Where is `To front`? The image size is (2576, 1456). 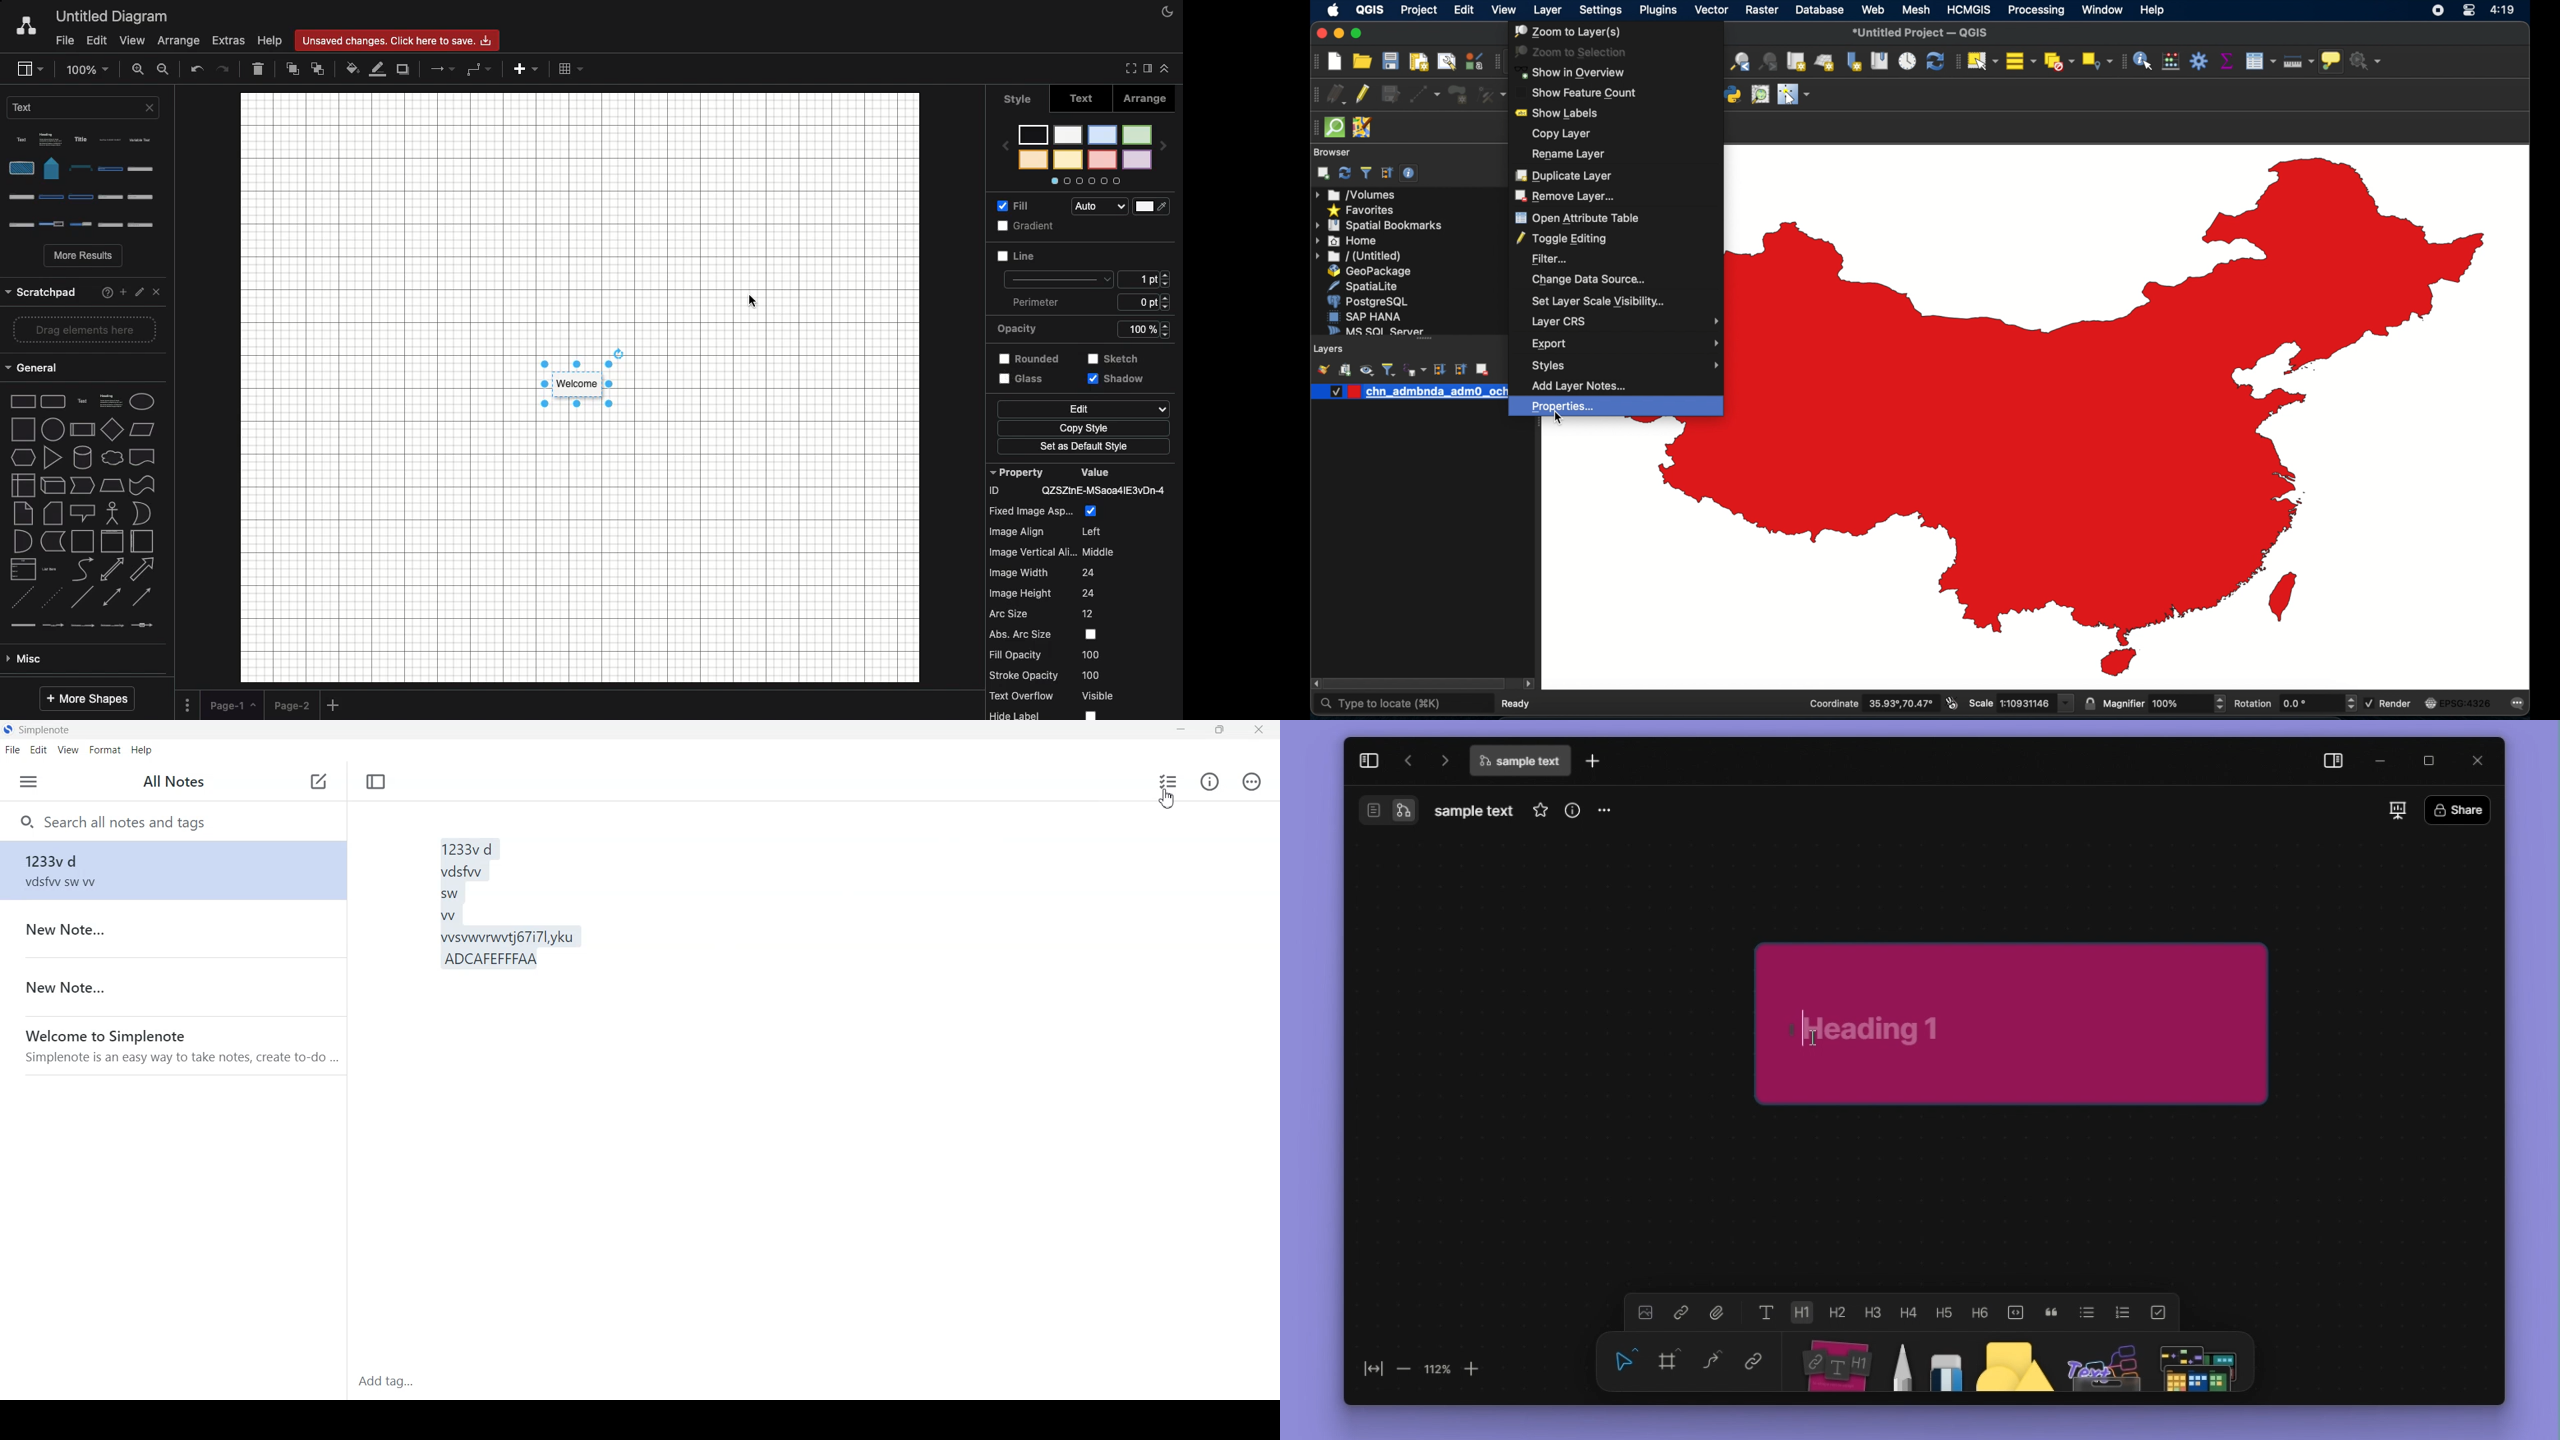
To front is located at coordinates (292, 72).